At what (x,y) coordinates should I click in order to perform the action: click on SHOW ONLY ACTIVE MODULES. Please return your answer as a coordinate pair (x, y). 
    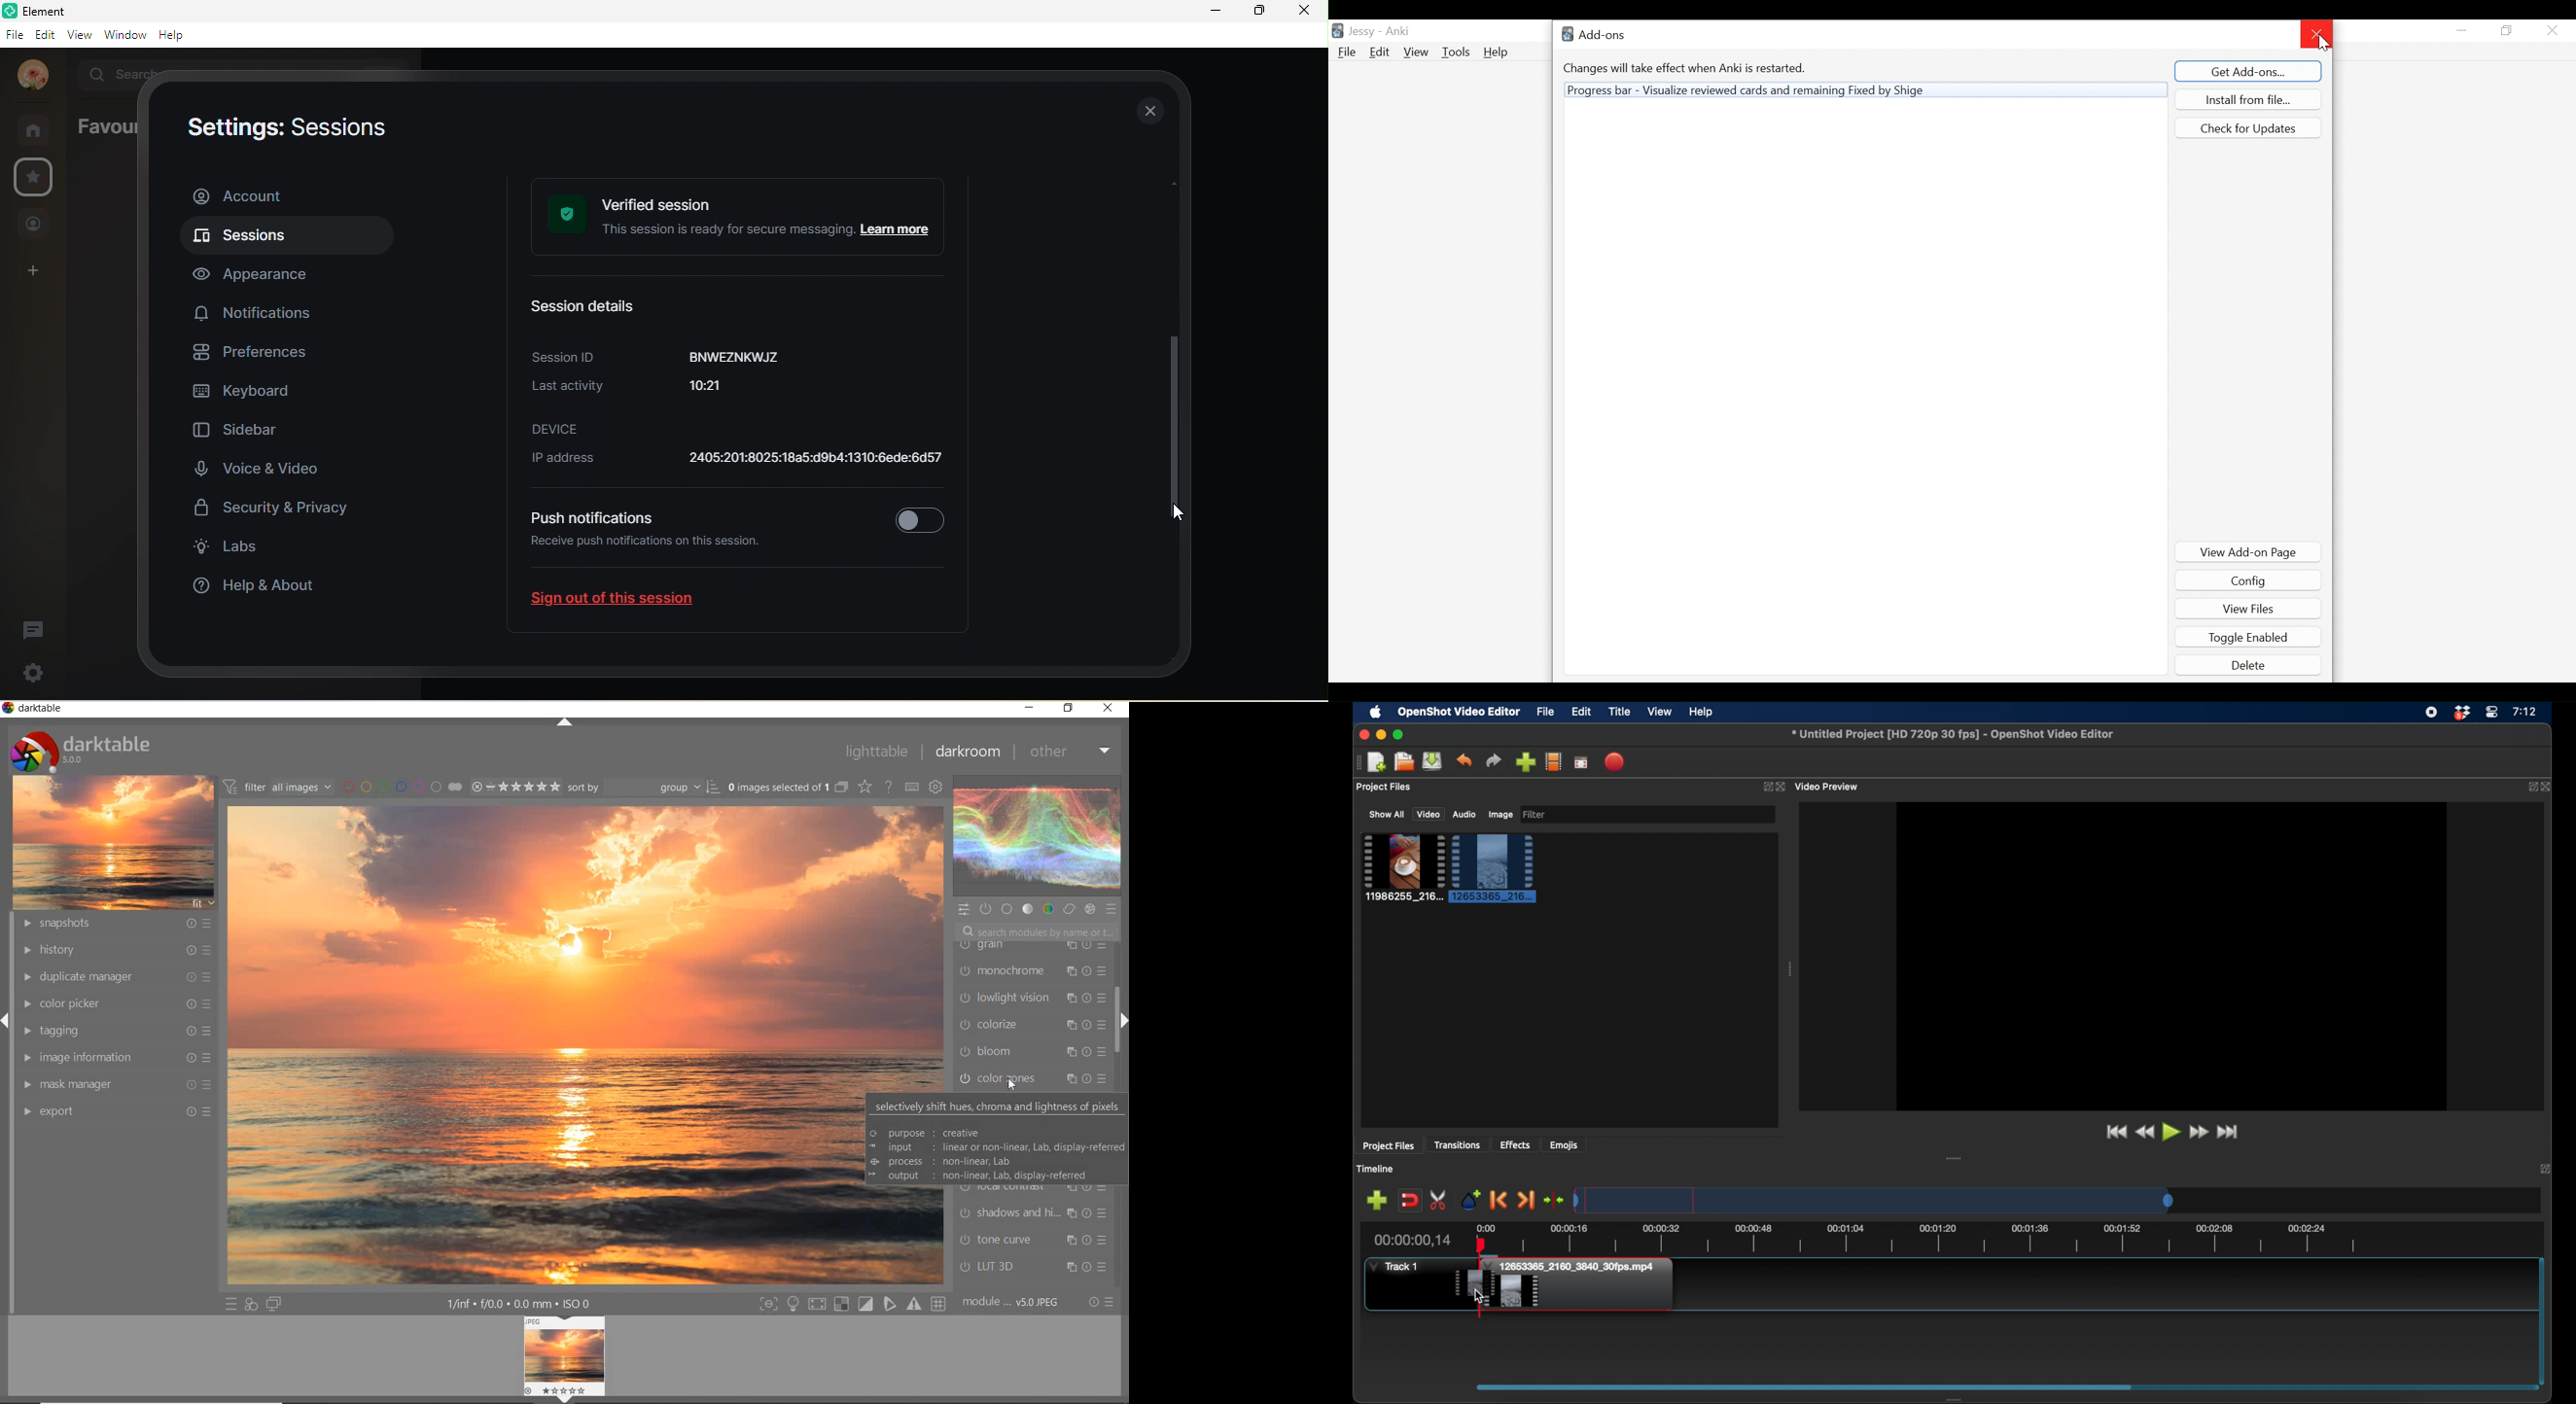
    Looking at the image, I should click on (986, 908).